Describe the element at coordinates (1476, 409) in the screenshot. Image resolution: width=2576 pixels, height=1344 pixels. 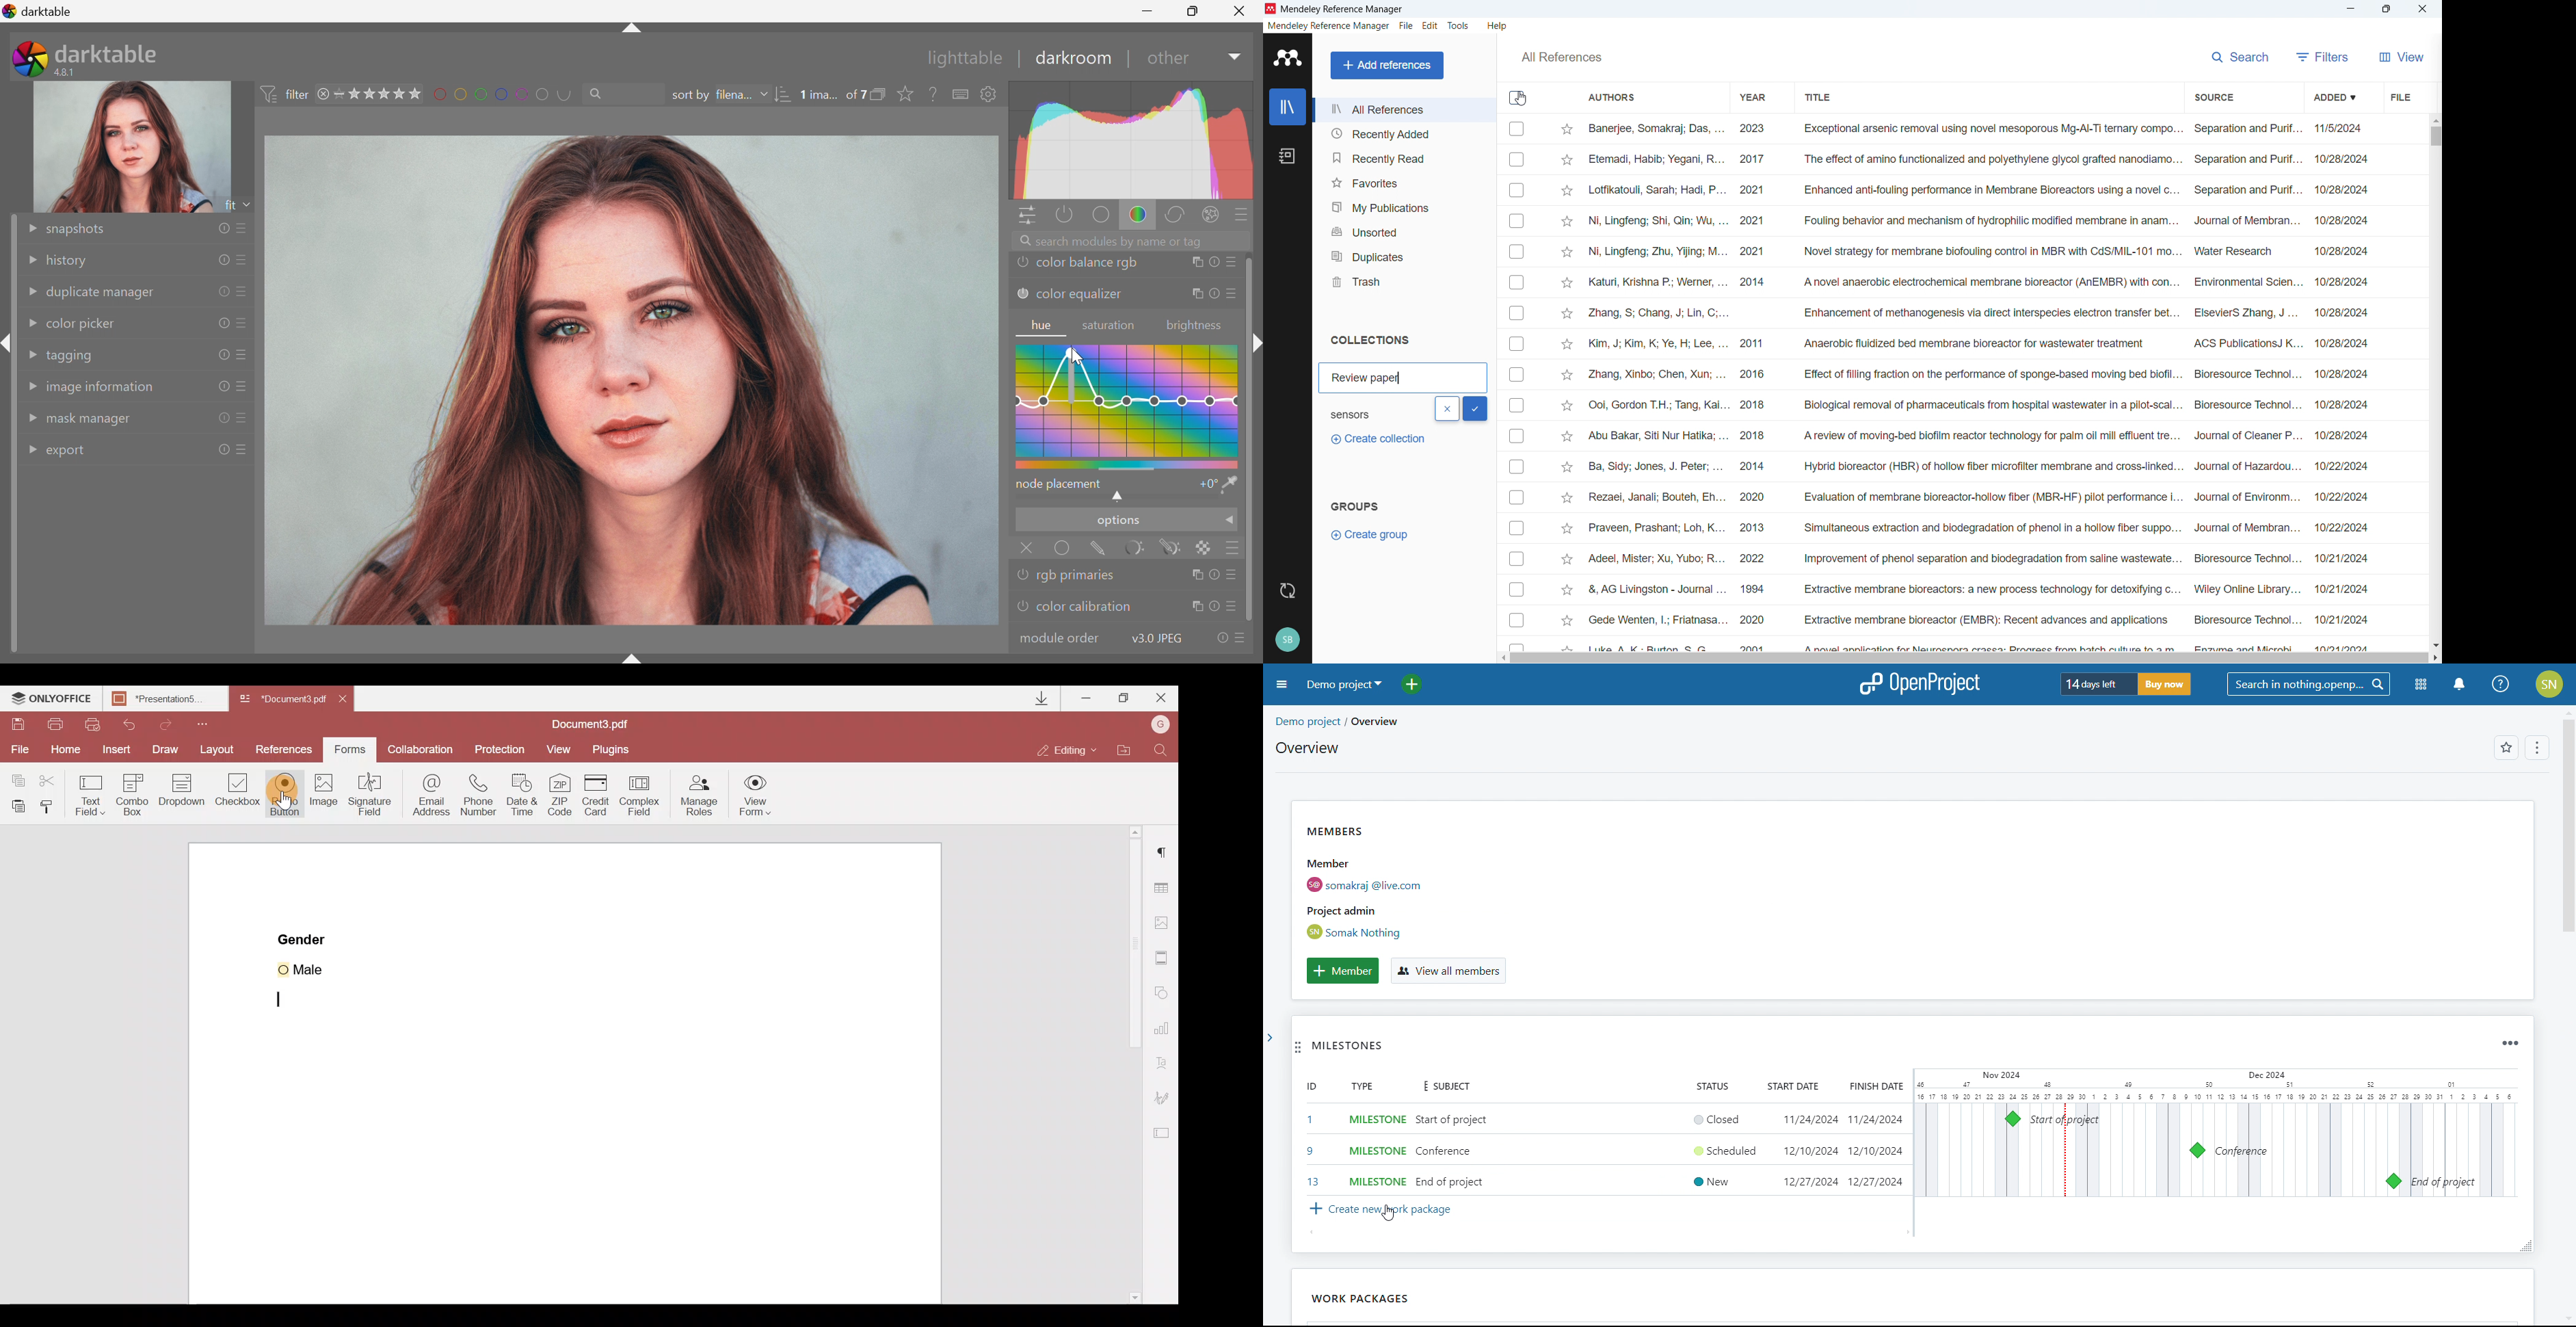
I see `tick` at that location.